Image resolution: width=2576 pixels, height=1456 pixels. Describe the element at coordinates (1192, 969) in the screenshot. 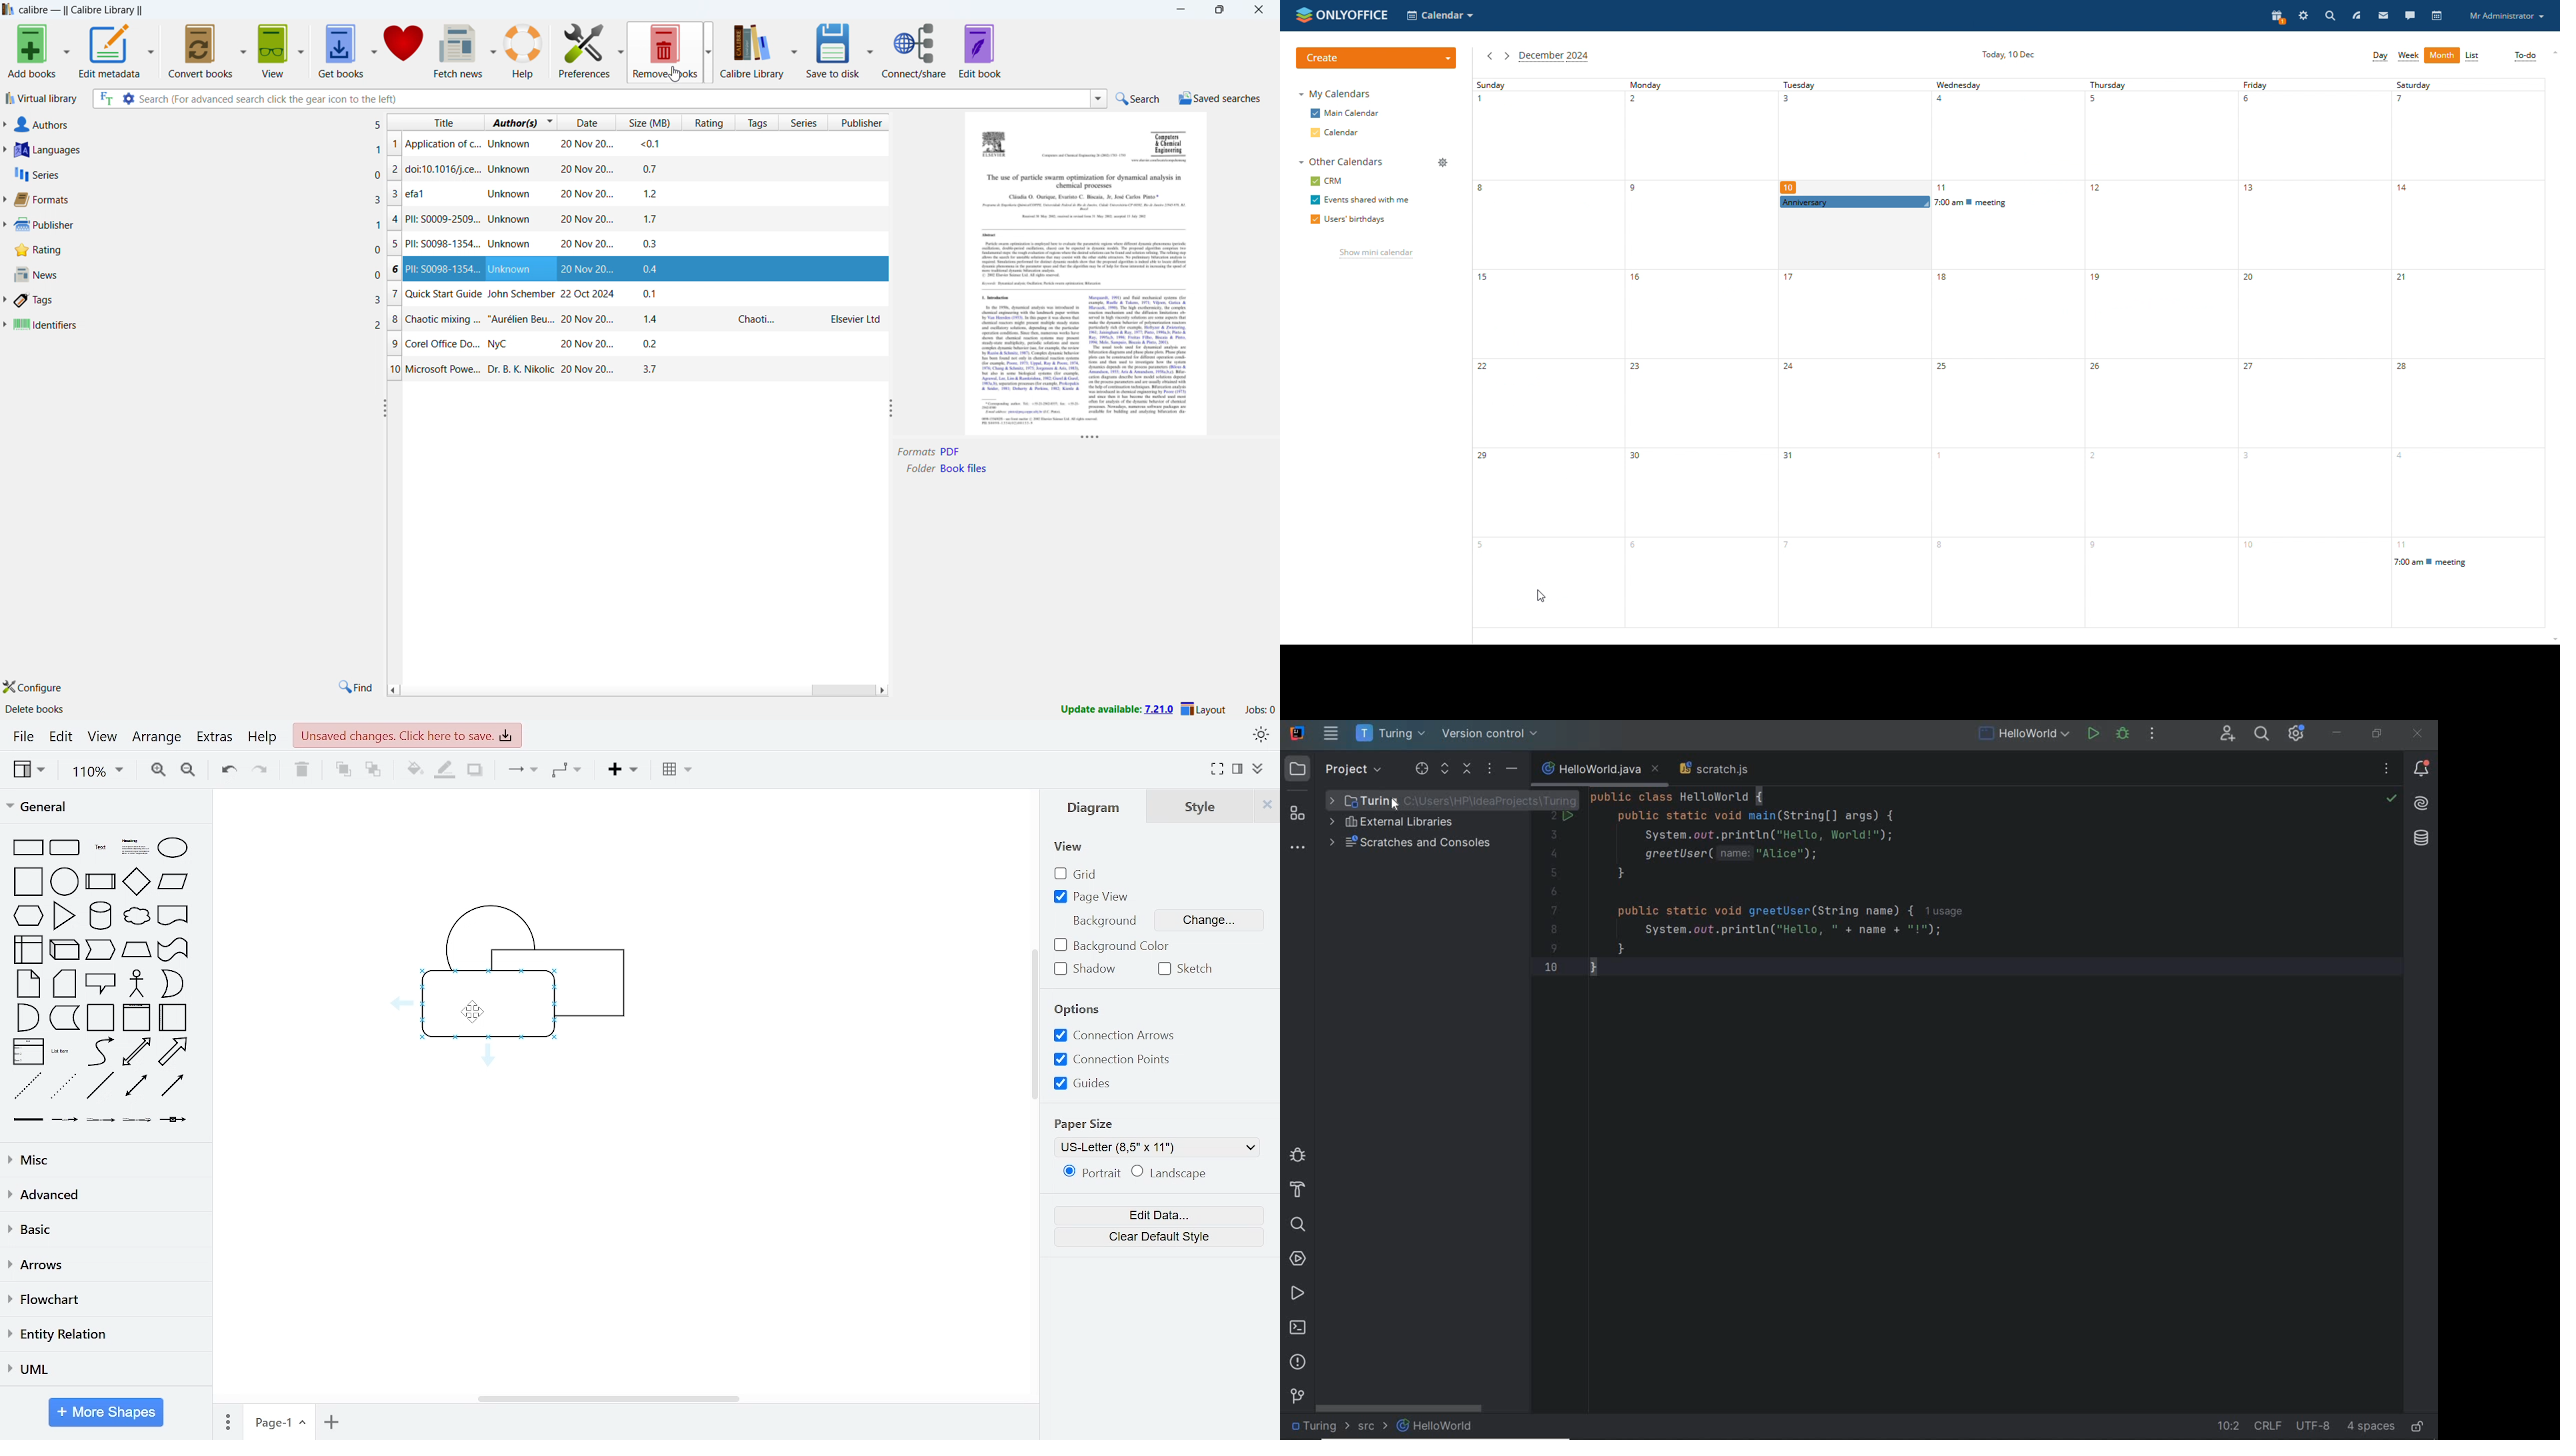

I see `sketch` at that location.